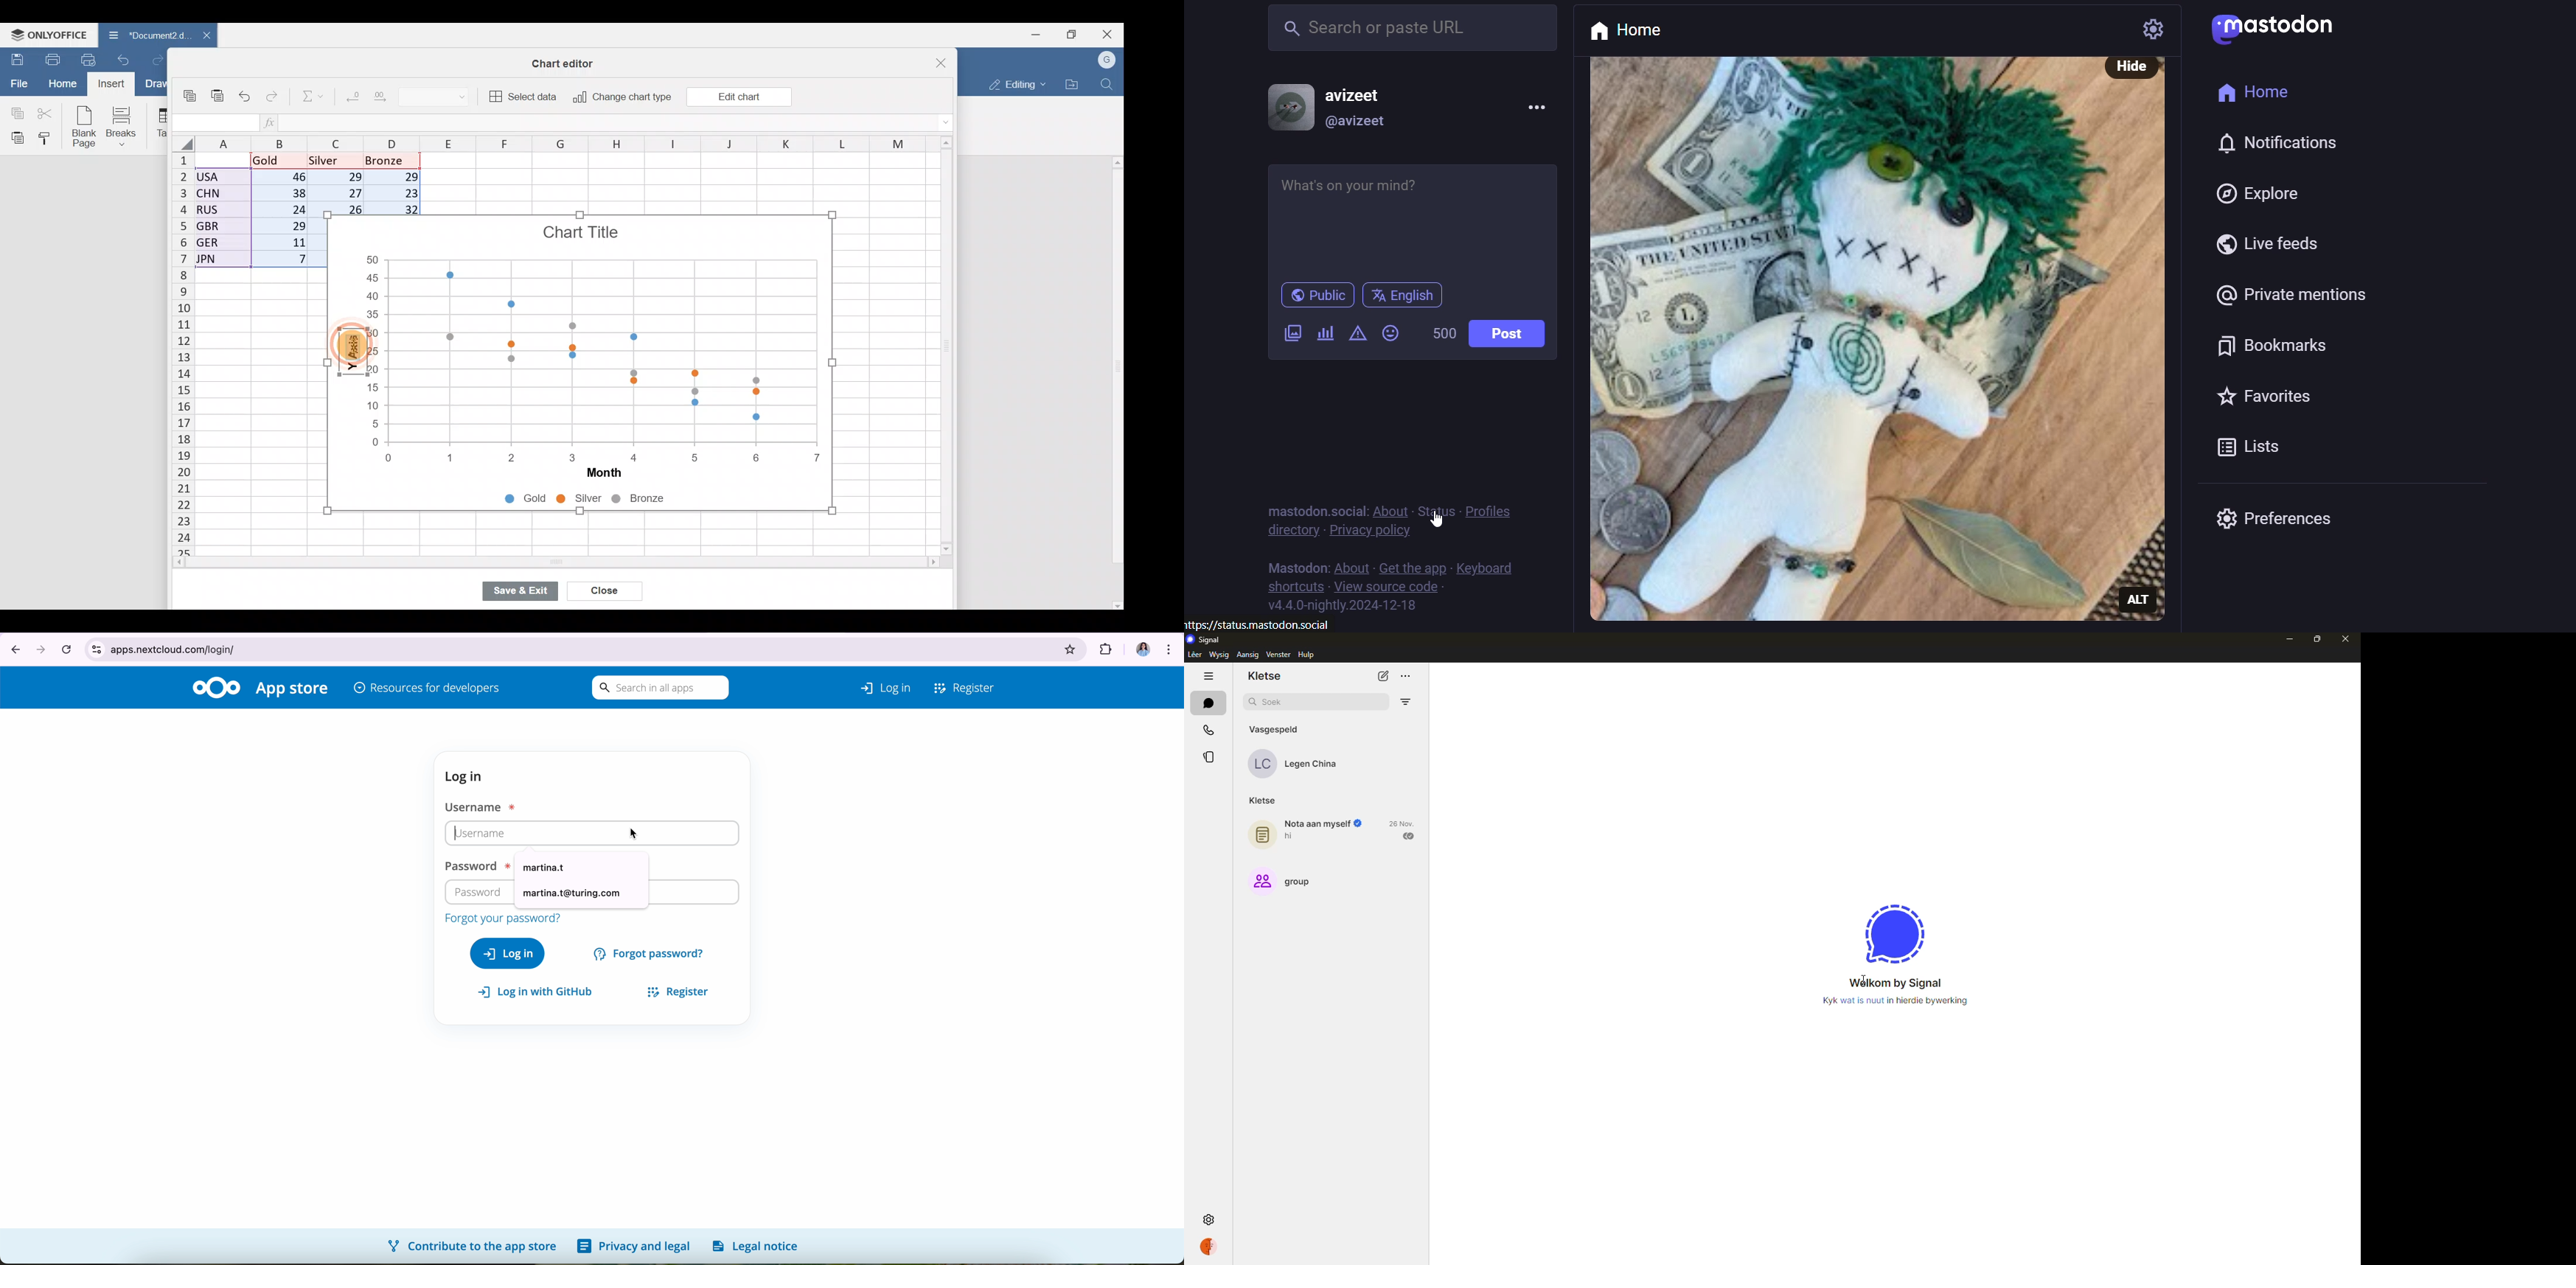  What do you see at coordinates (1895, 994) in the screenshot?
I see `language changed to afrikaans` at bounding box center [1895, 994].